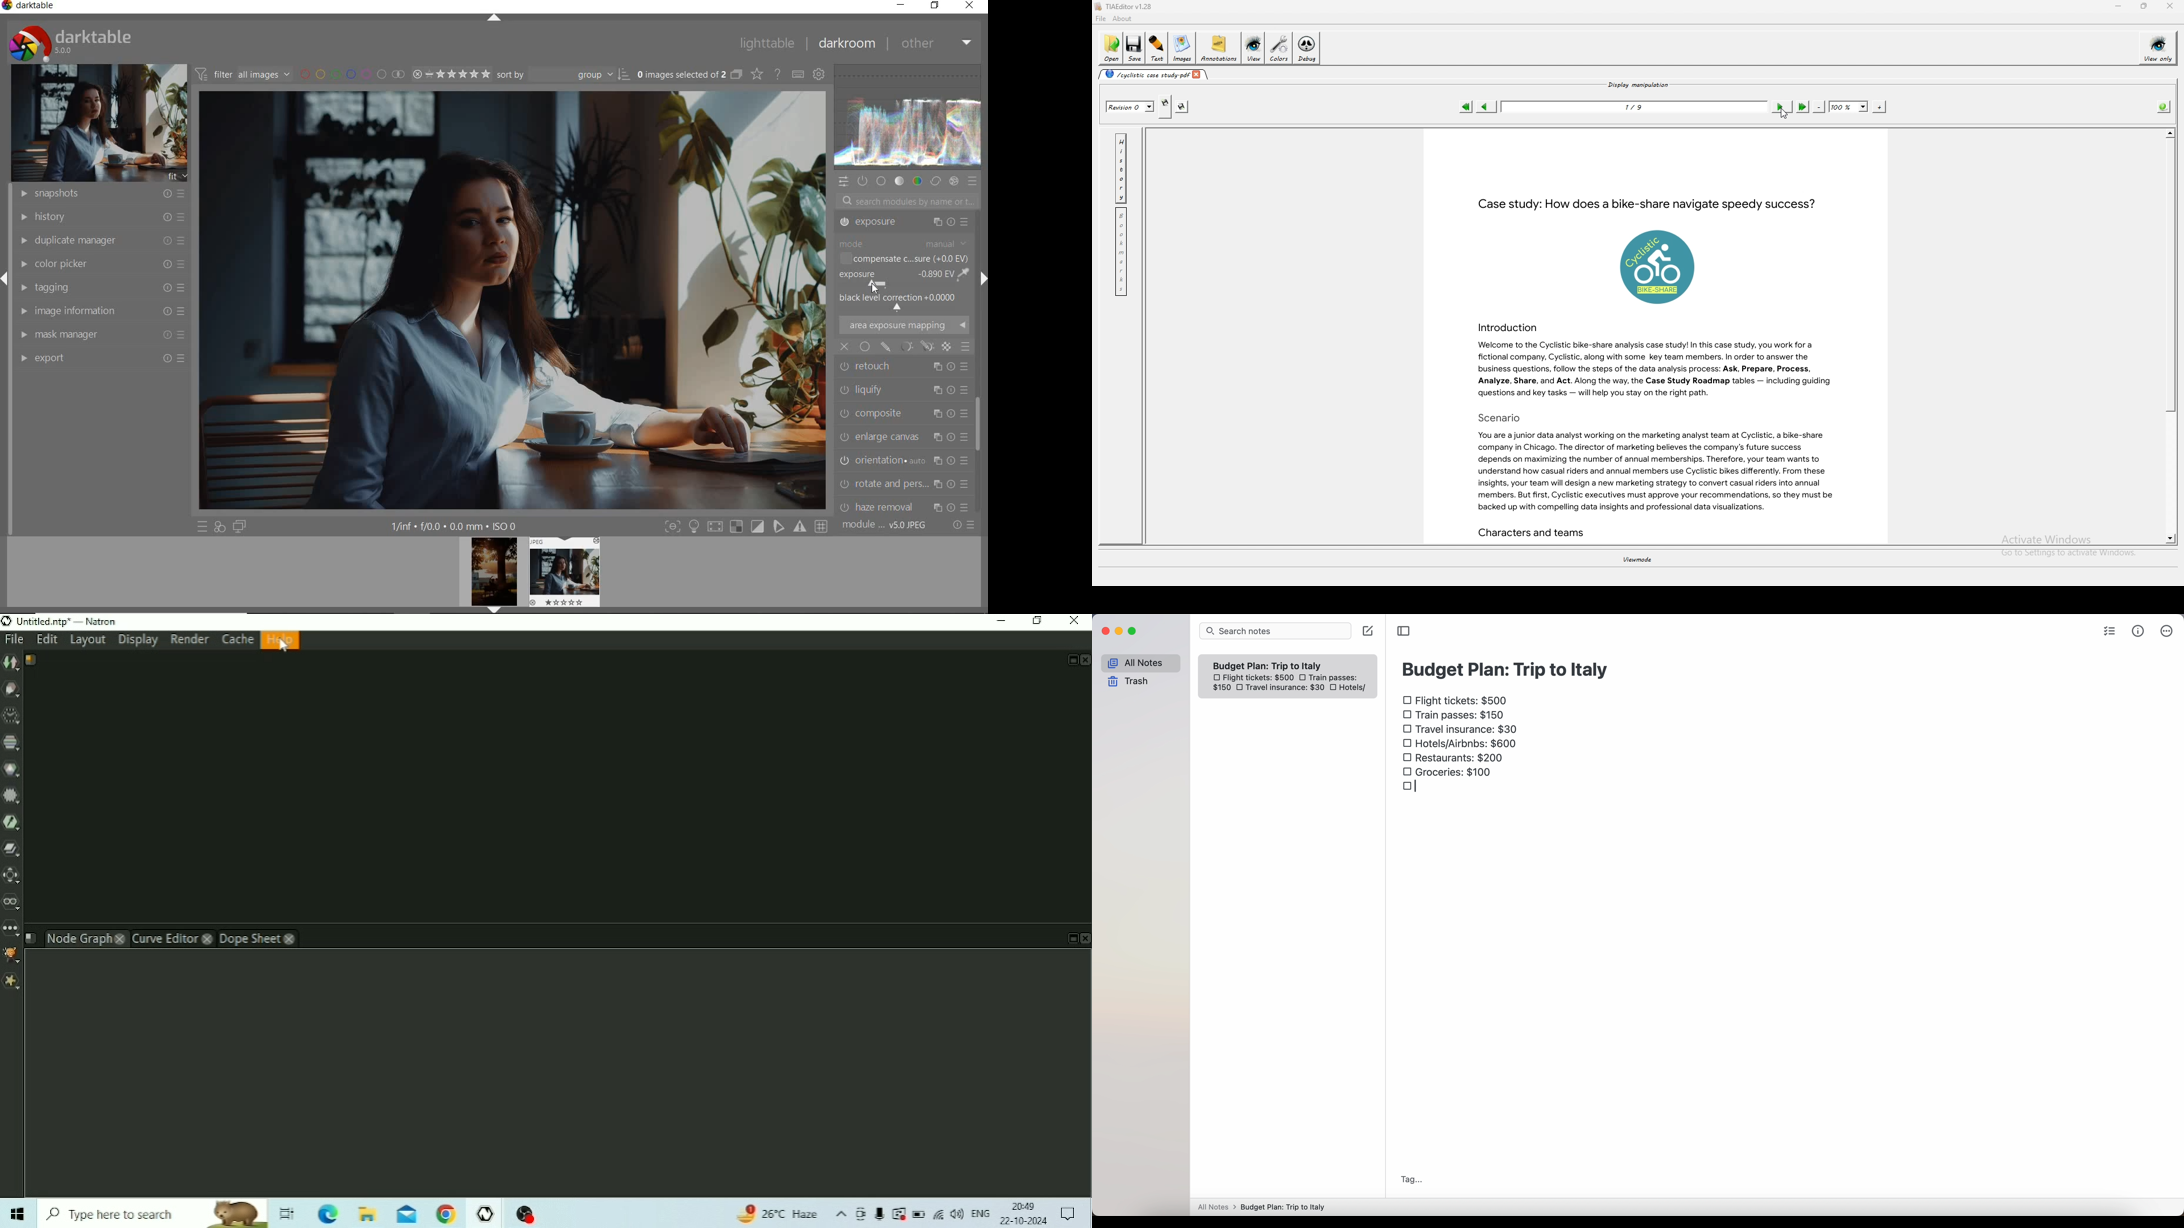 This screenshot has width=2184, height=1232. I want to click on CHANGE TYPE OF OVERRELAY, so click(756, 74).